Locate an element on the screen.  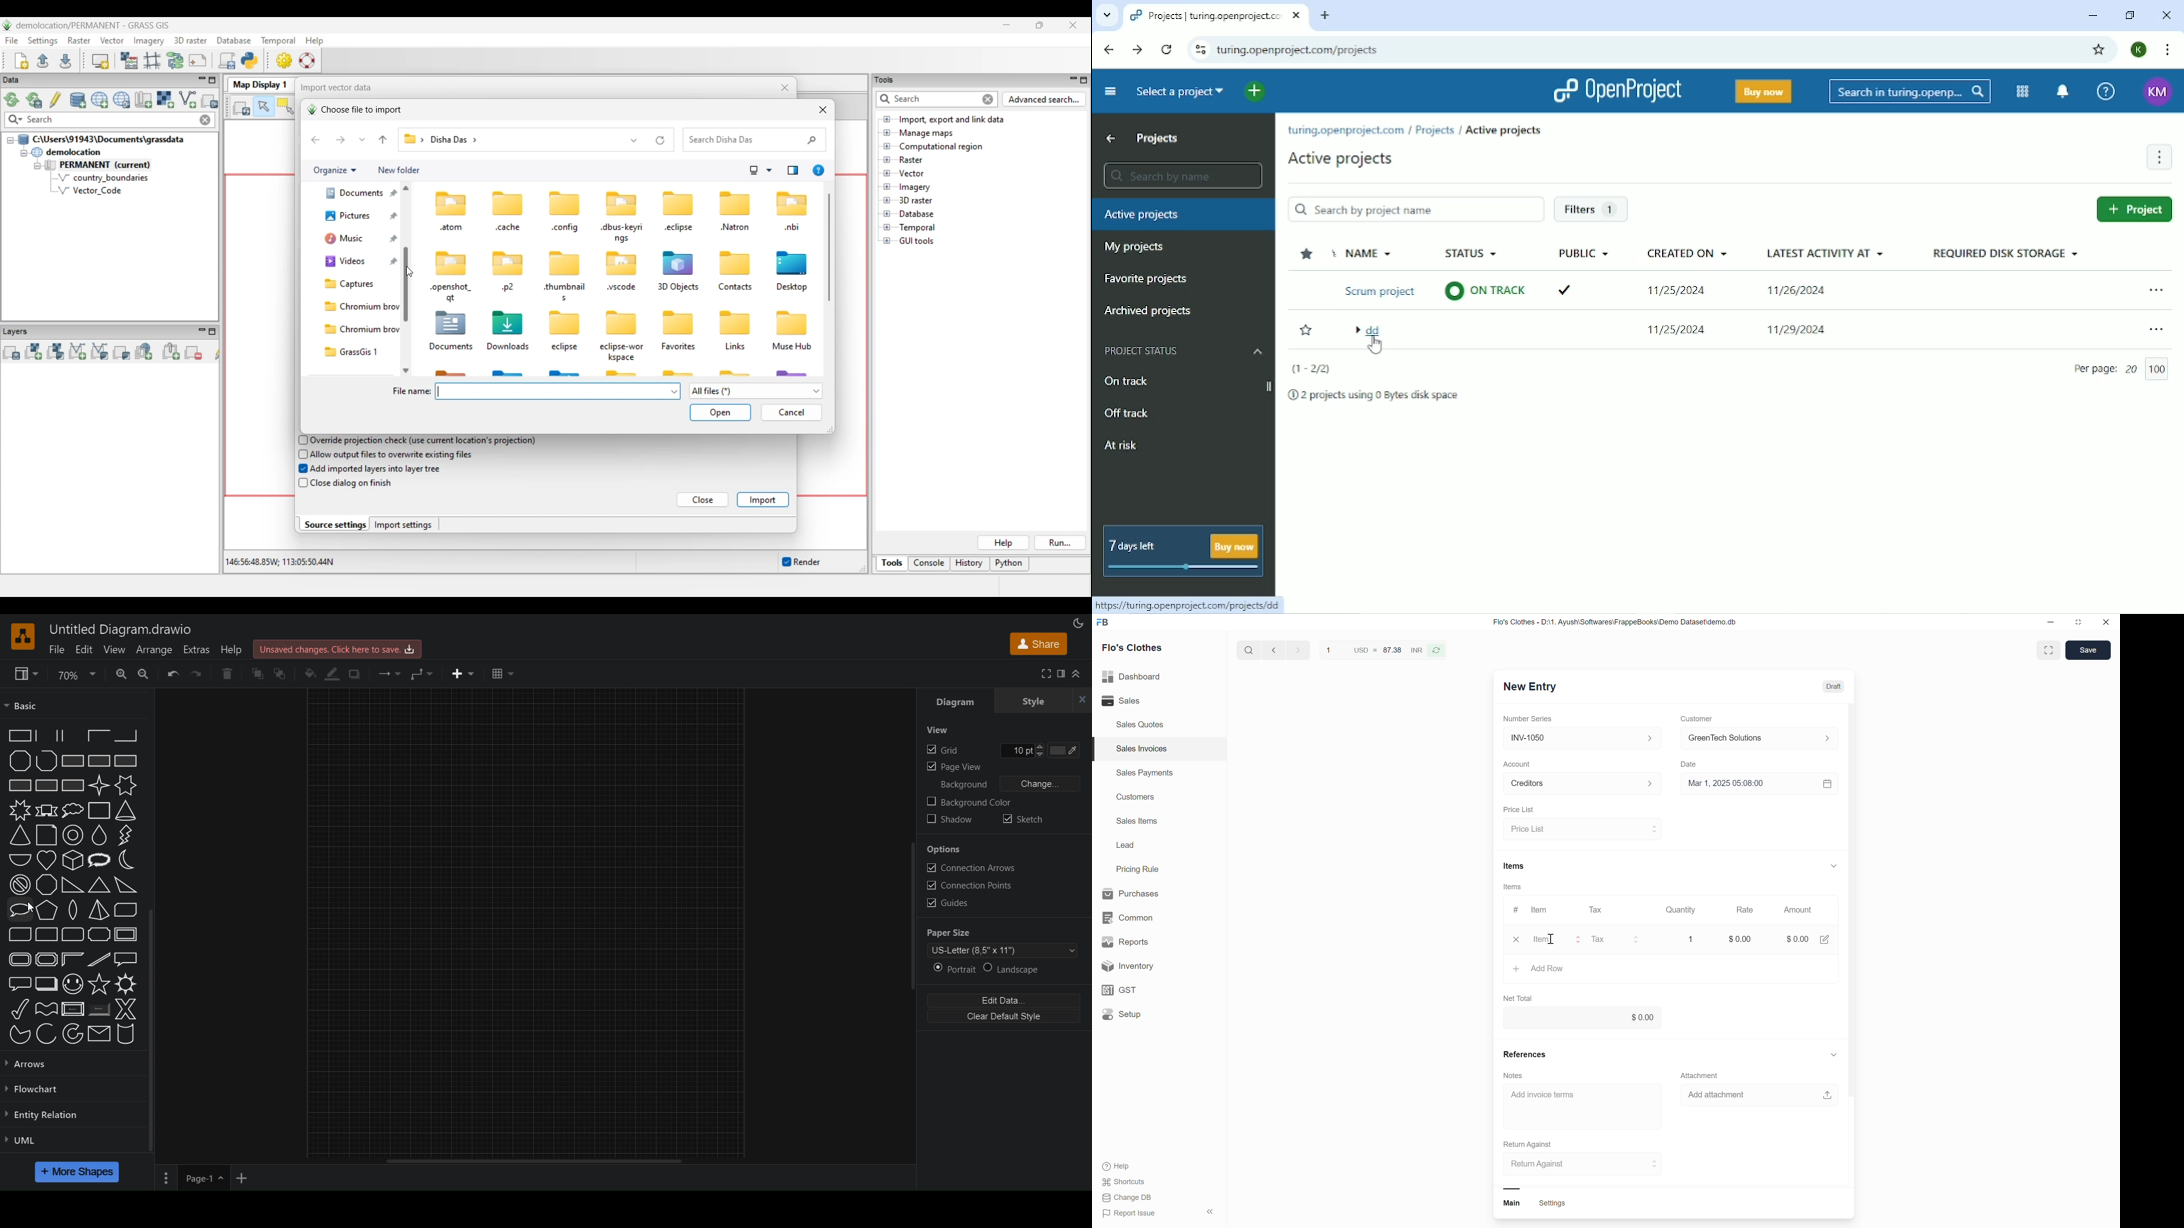
2 projects using 0 Bytes disk space is located at coordinates (1371, 395).